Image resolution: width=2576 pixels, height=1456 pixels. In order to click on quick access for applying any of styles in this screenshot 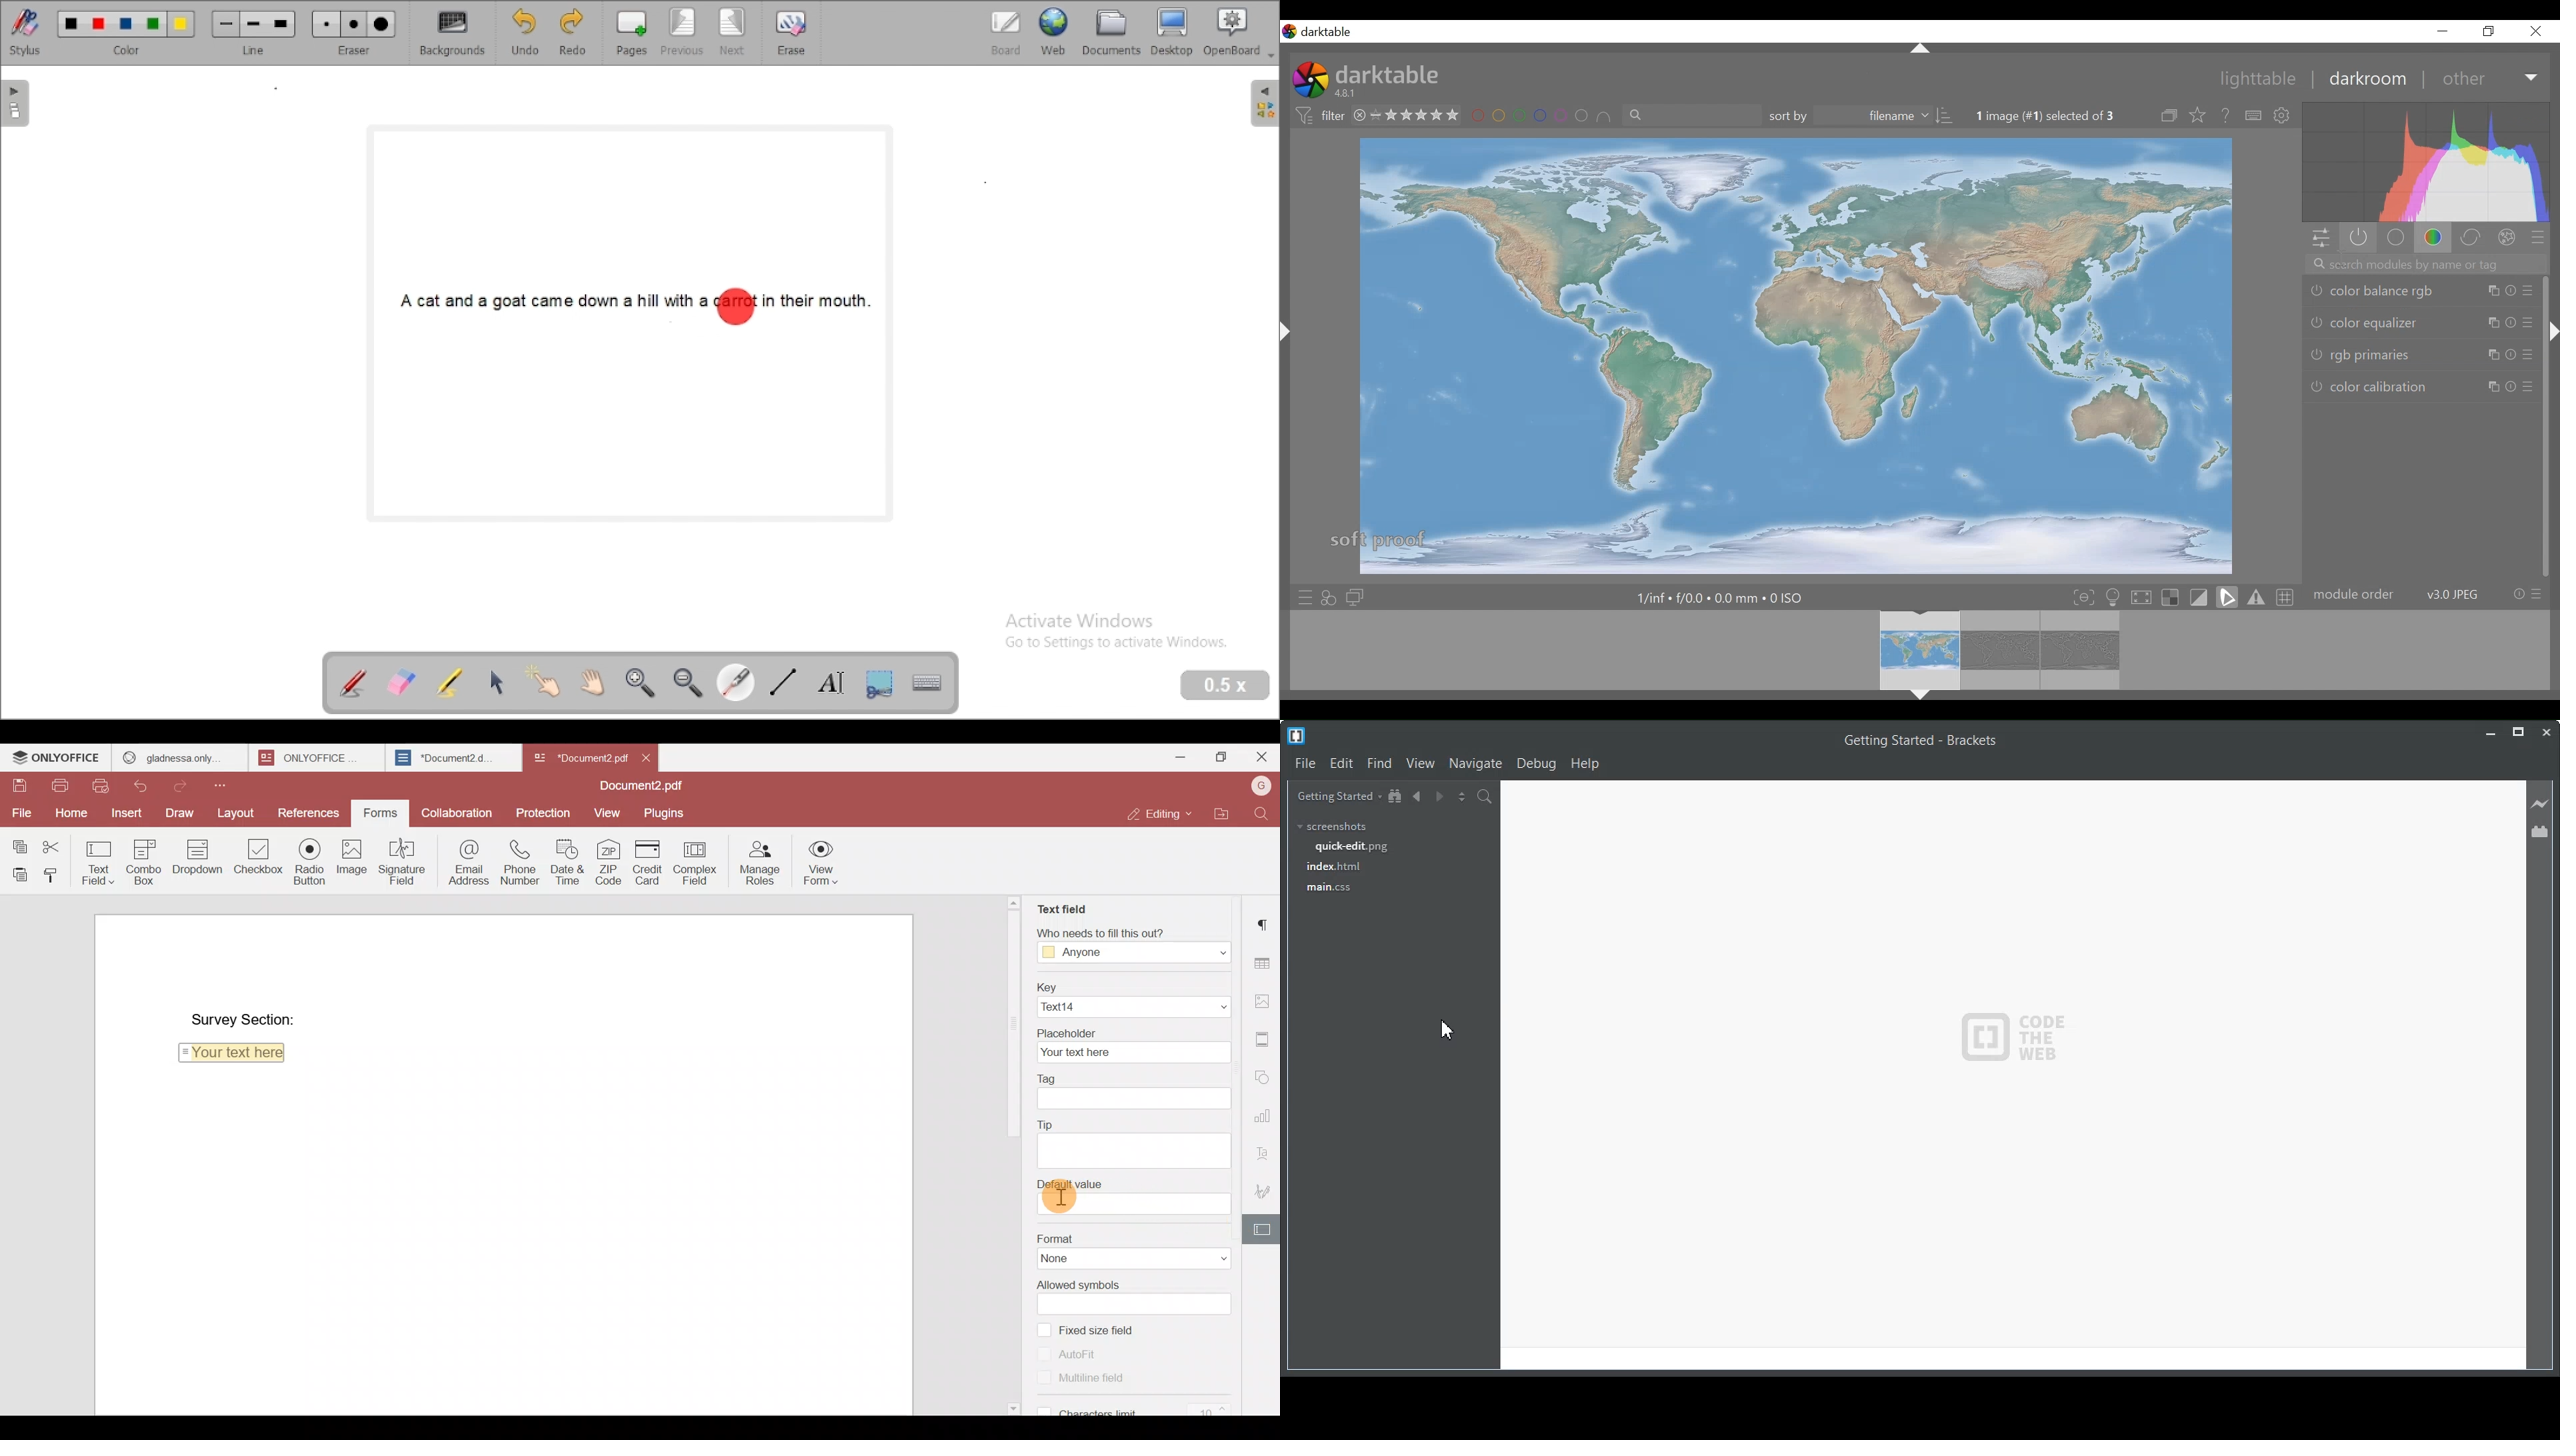, I will do `click(1331, 597)`.